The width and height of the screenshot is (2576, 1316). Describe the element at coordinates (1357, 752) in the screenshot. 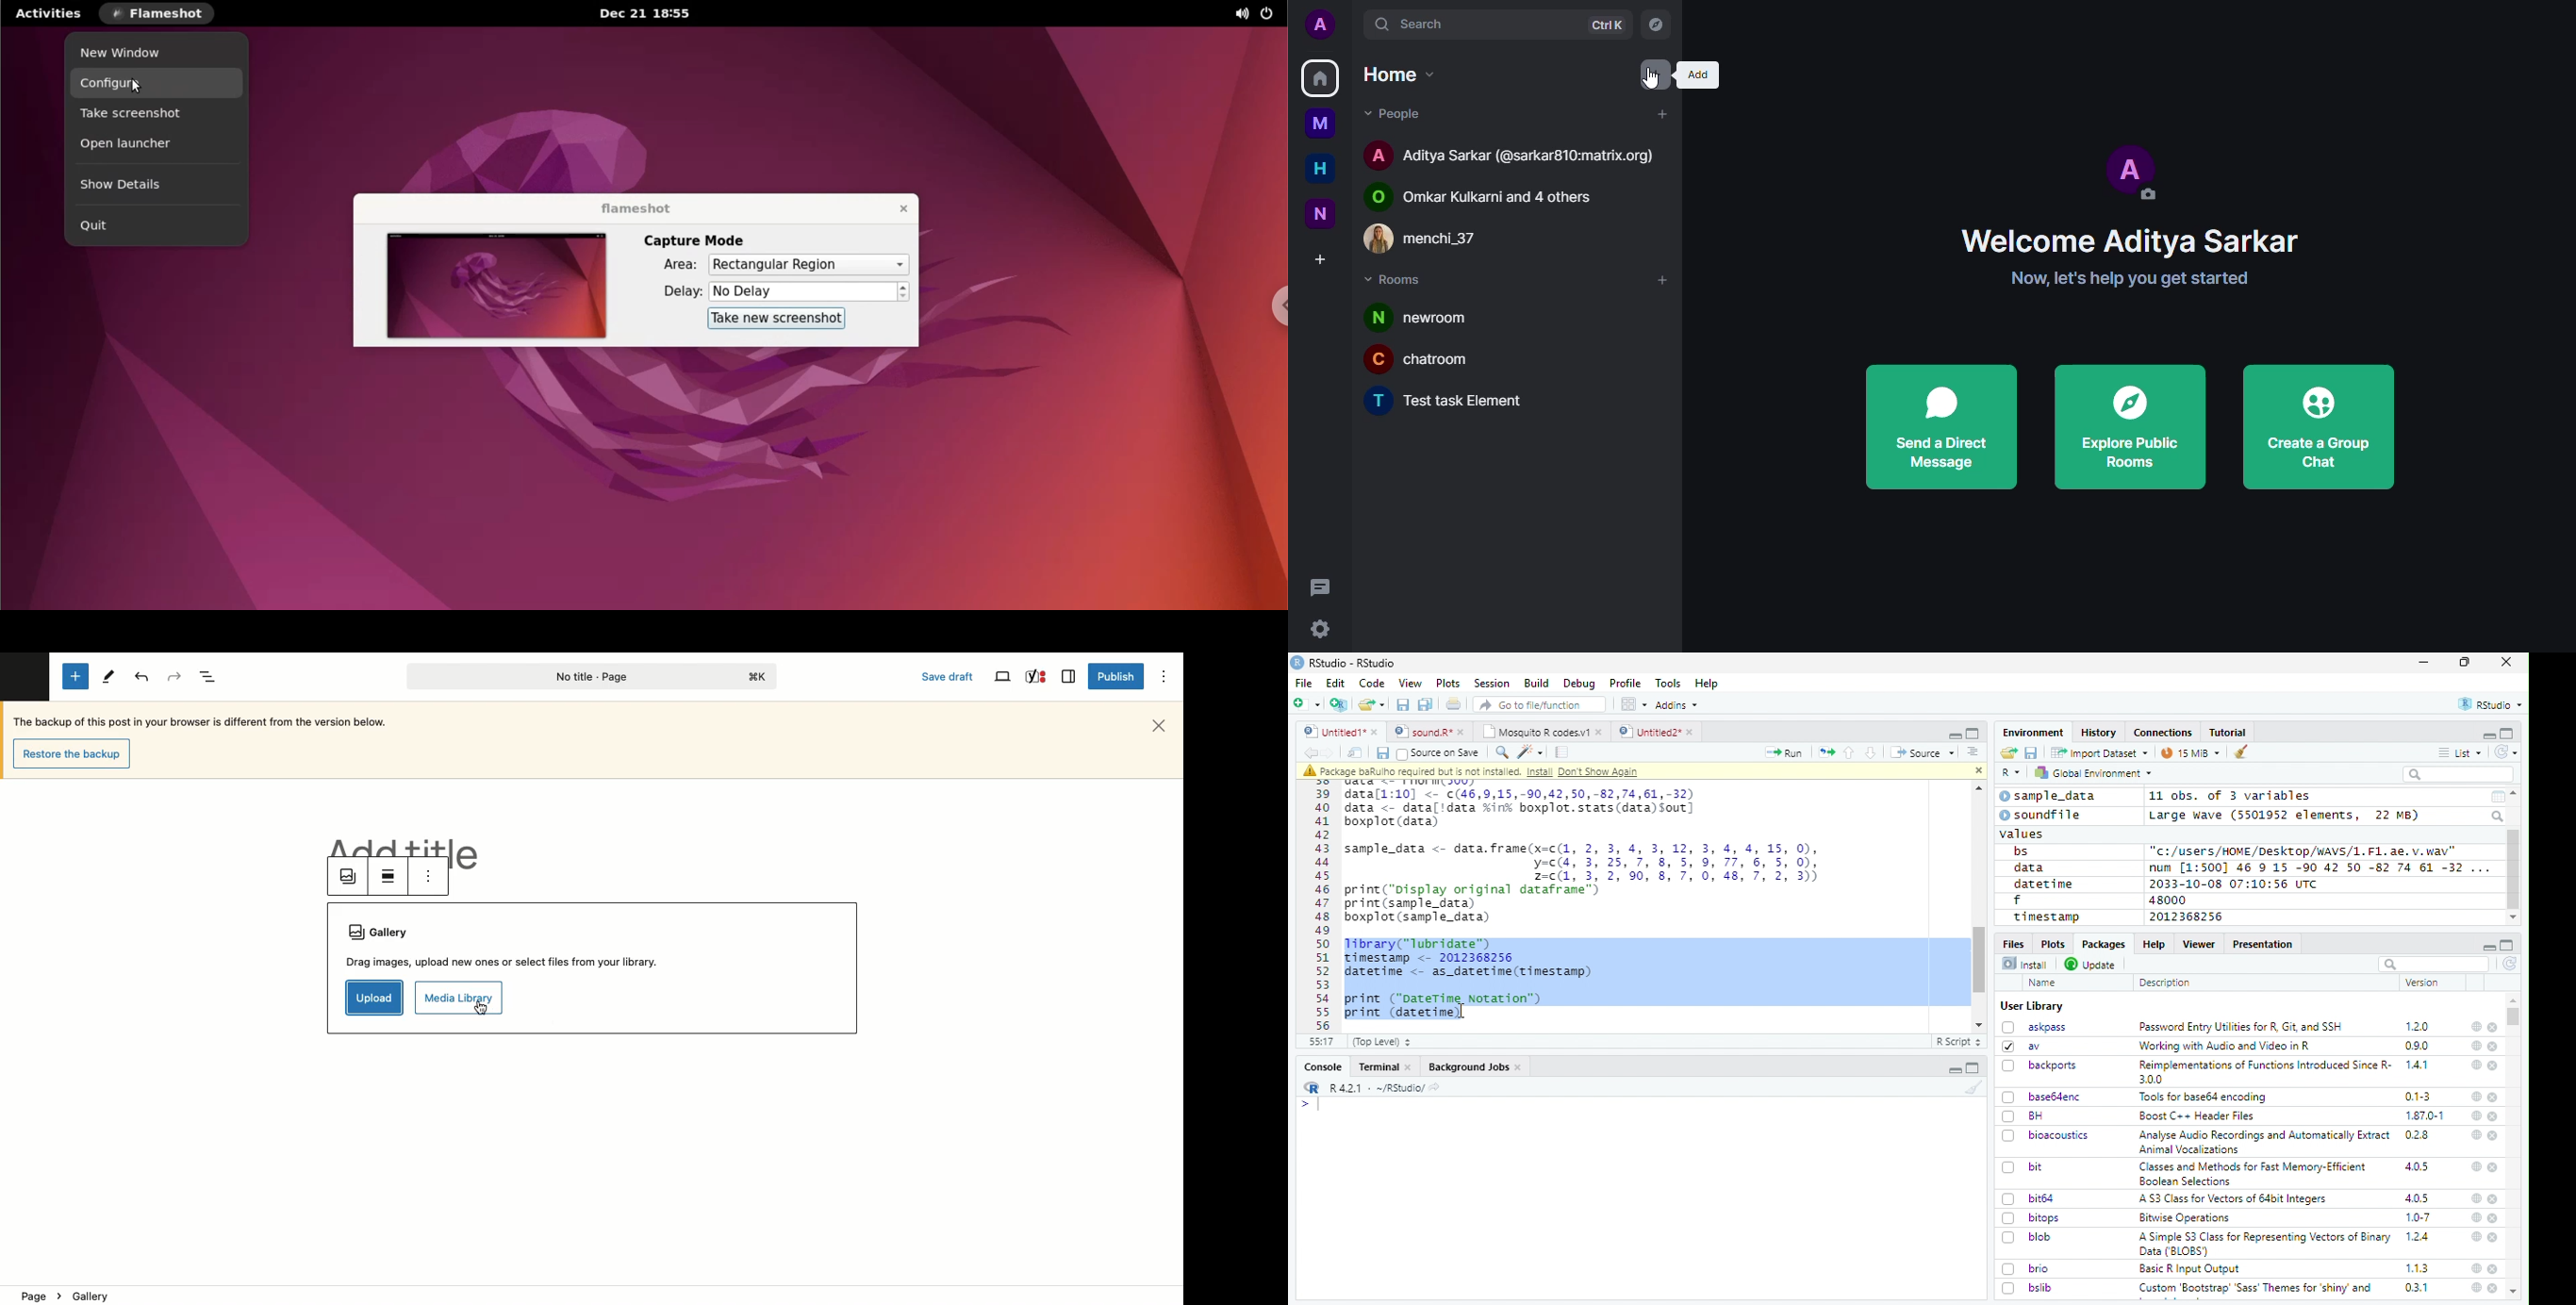

I see `Show in new window` at that location.